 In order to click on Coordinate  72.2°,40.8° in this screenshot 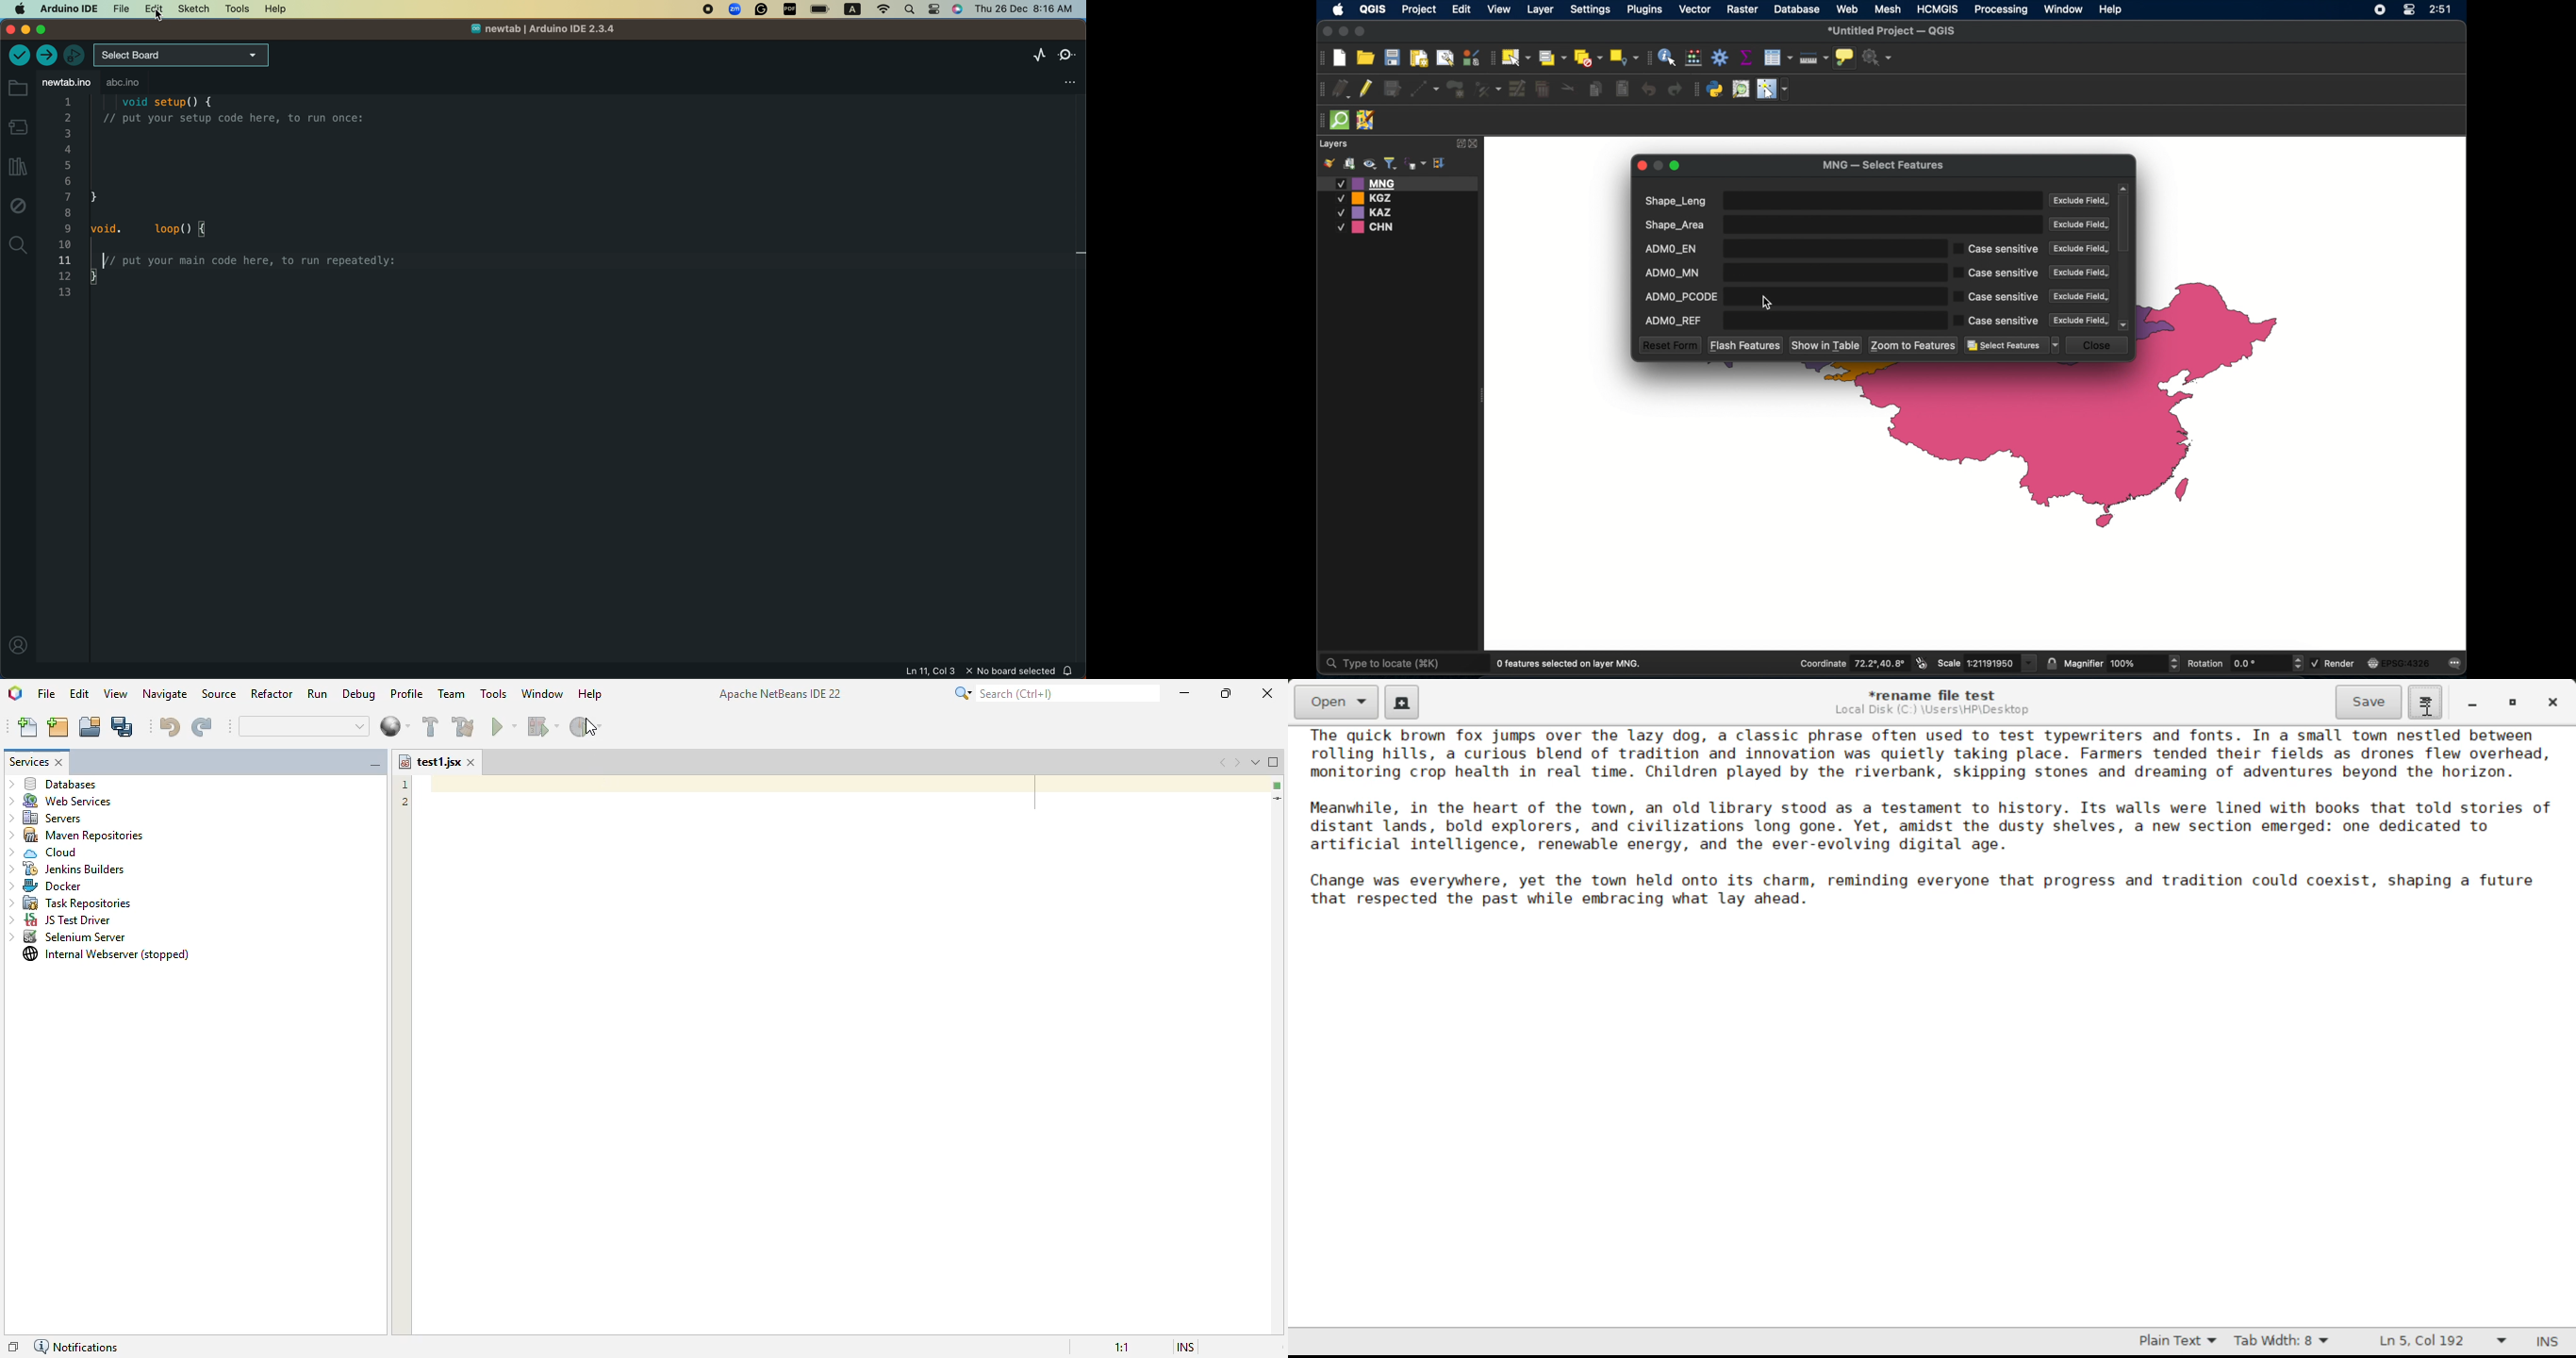, I will do `click(1851, 663)`.